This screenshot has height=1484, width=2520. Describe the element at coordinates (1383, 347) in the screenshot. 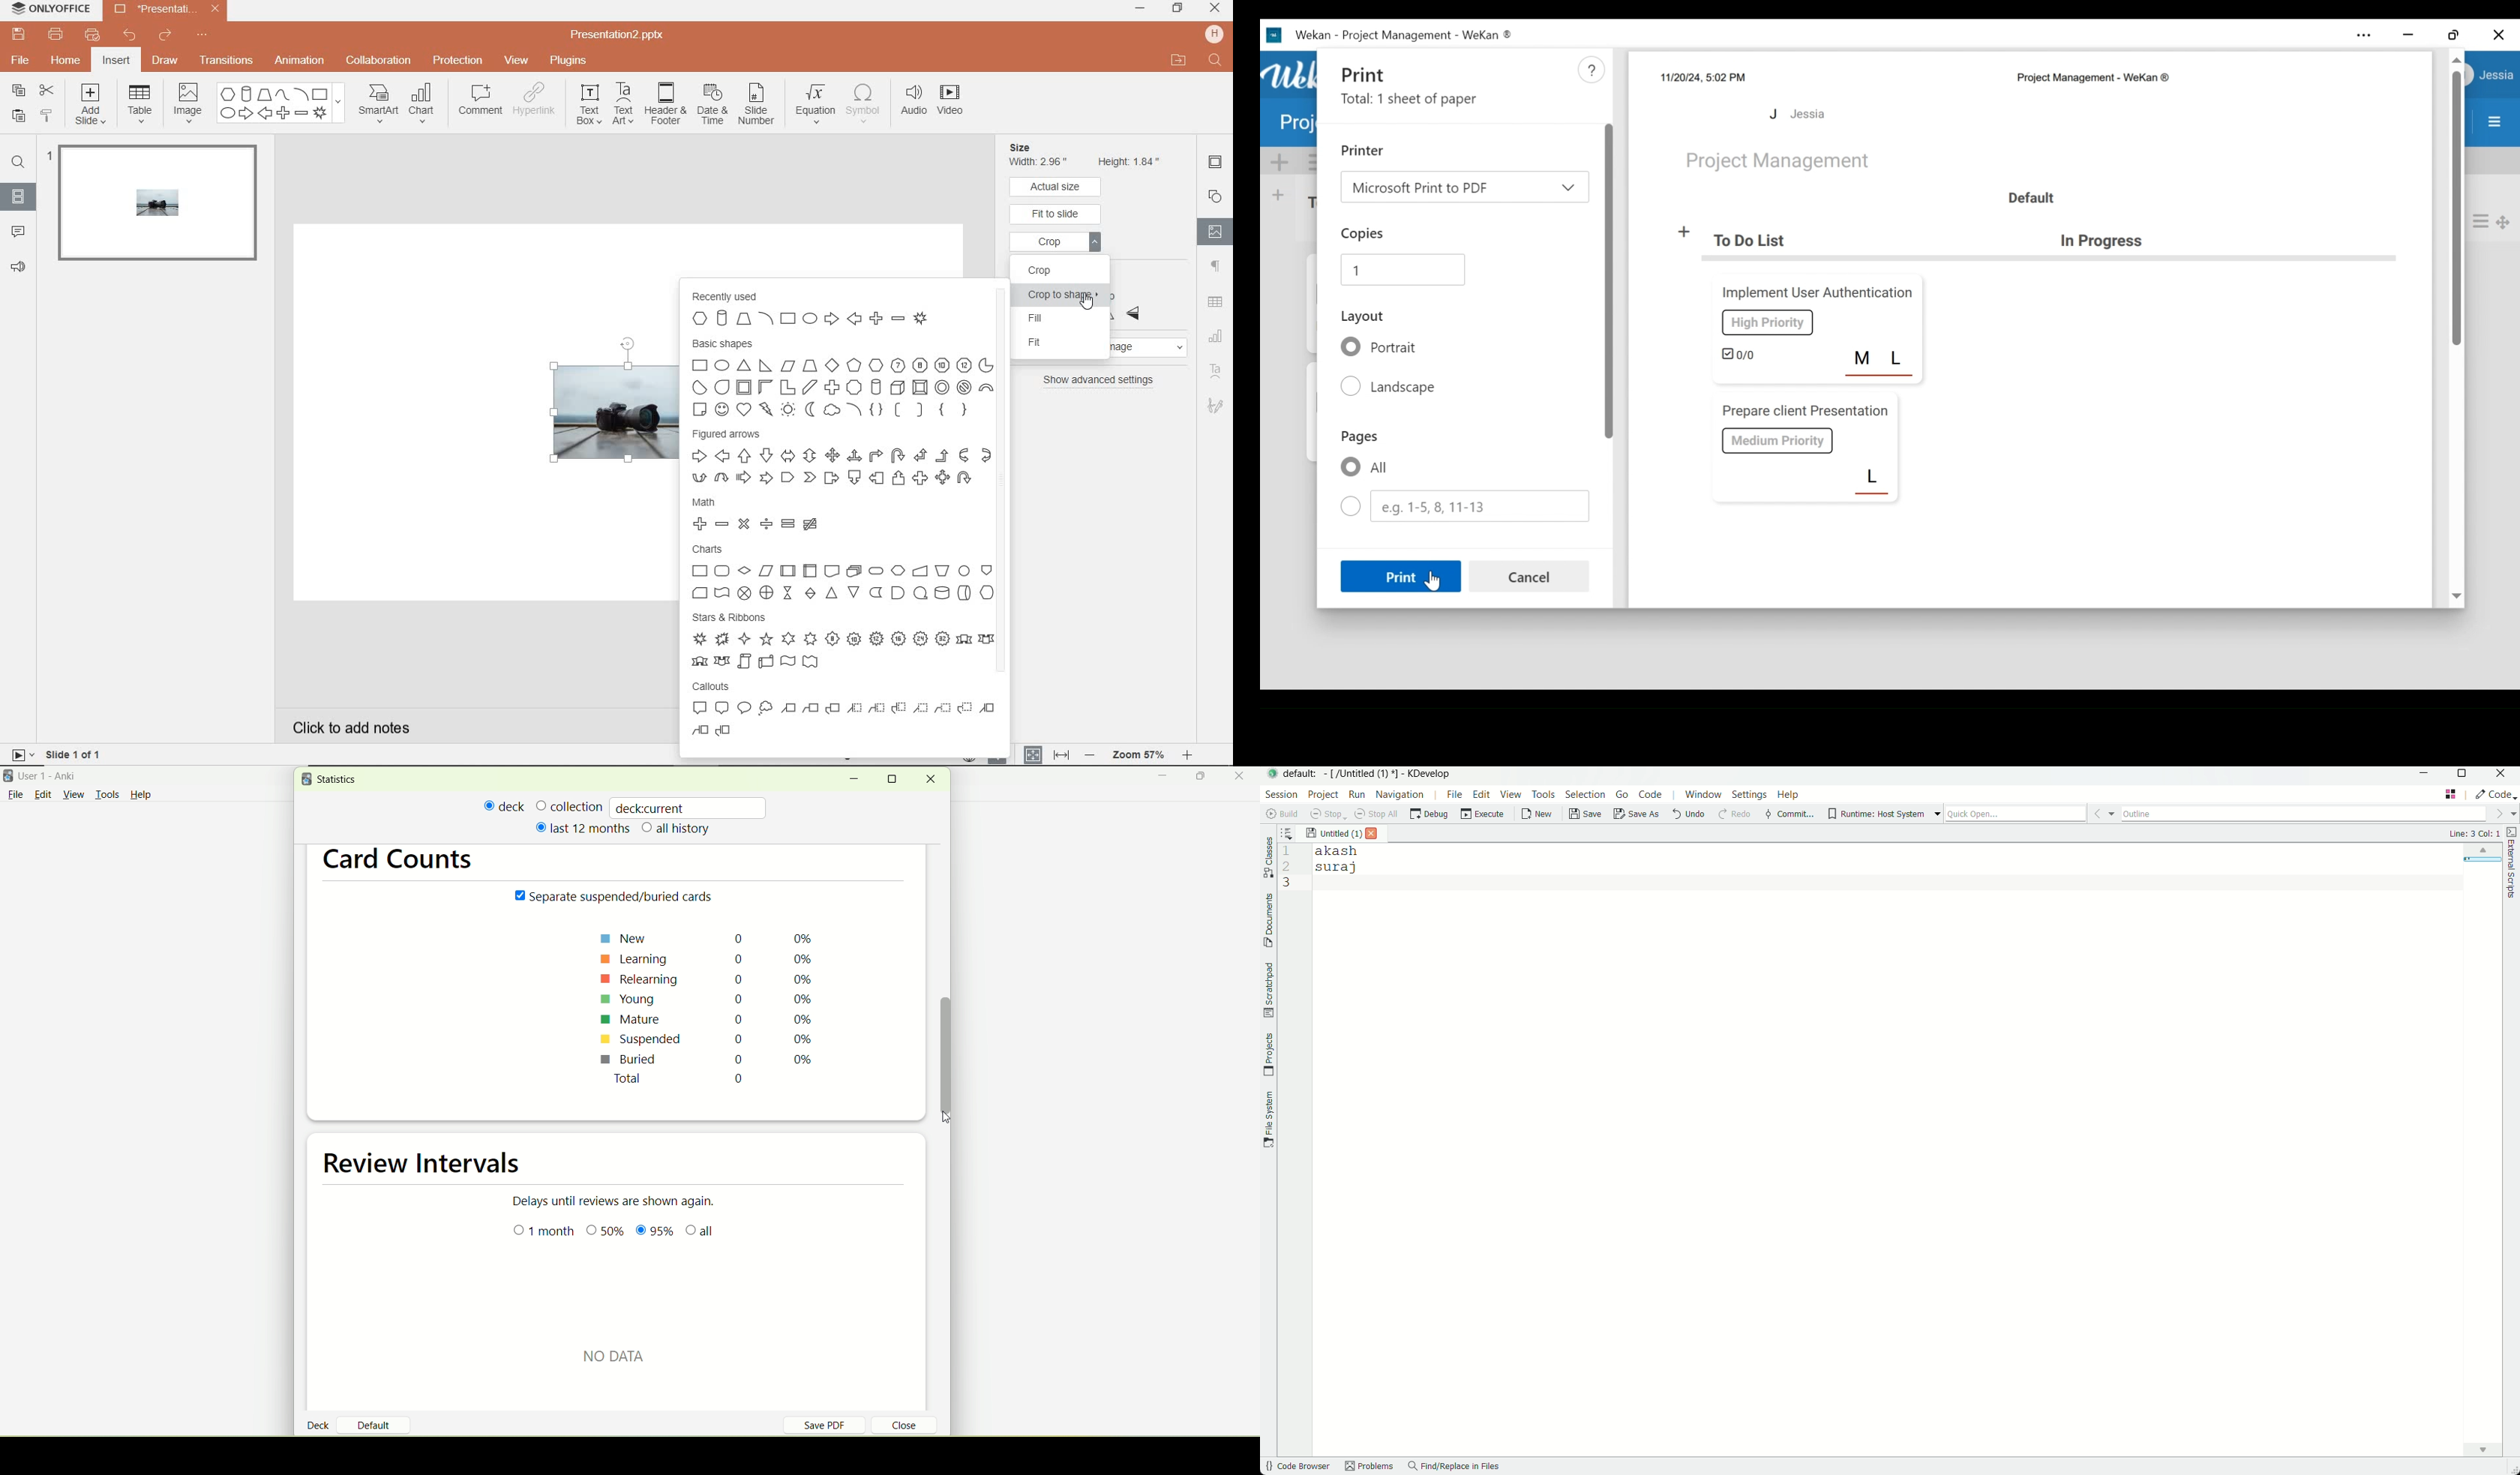

I see `(un)select Potrait` at that location.